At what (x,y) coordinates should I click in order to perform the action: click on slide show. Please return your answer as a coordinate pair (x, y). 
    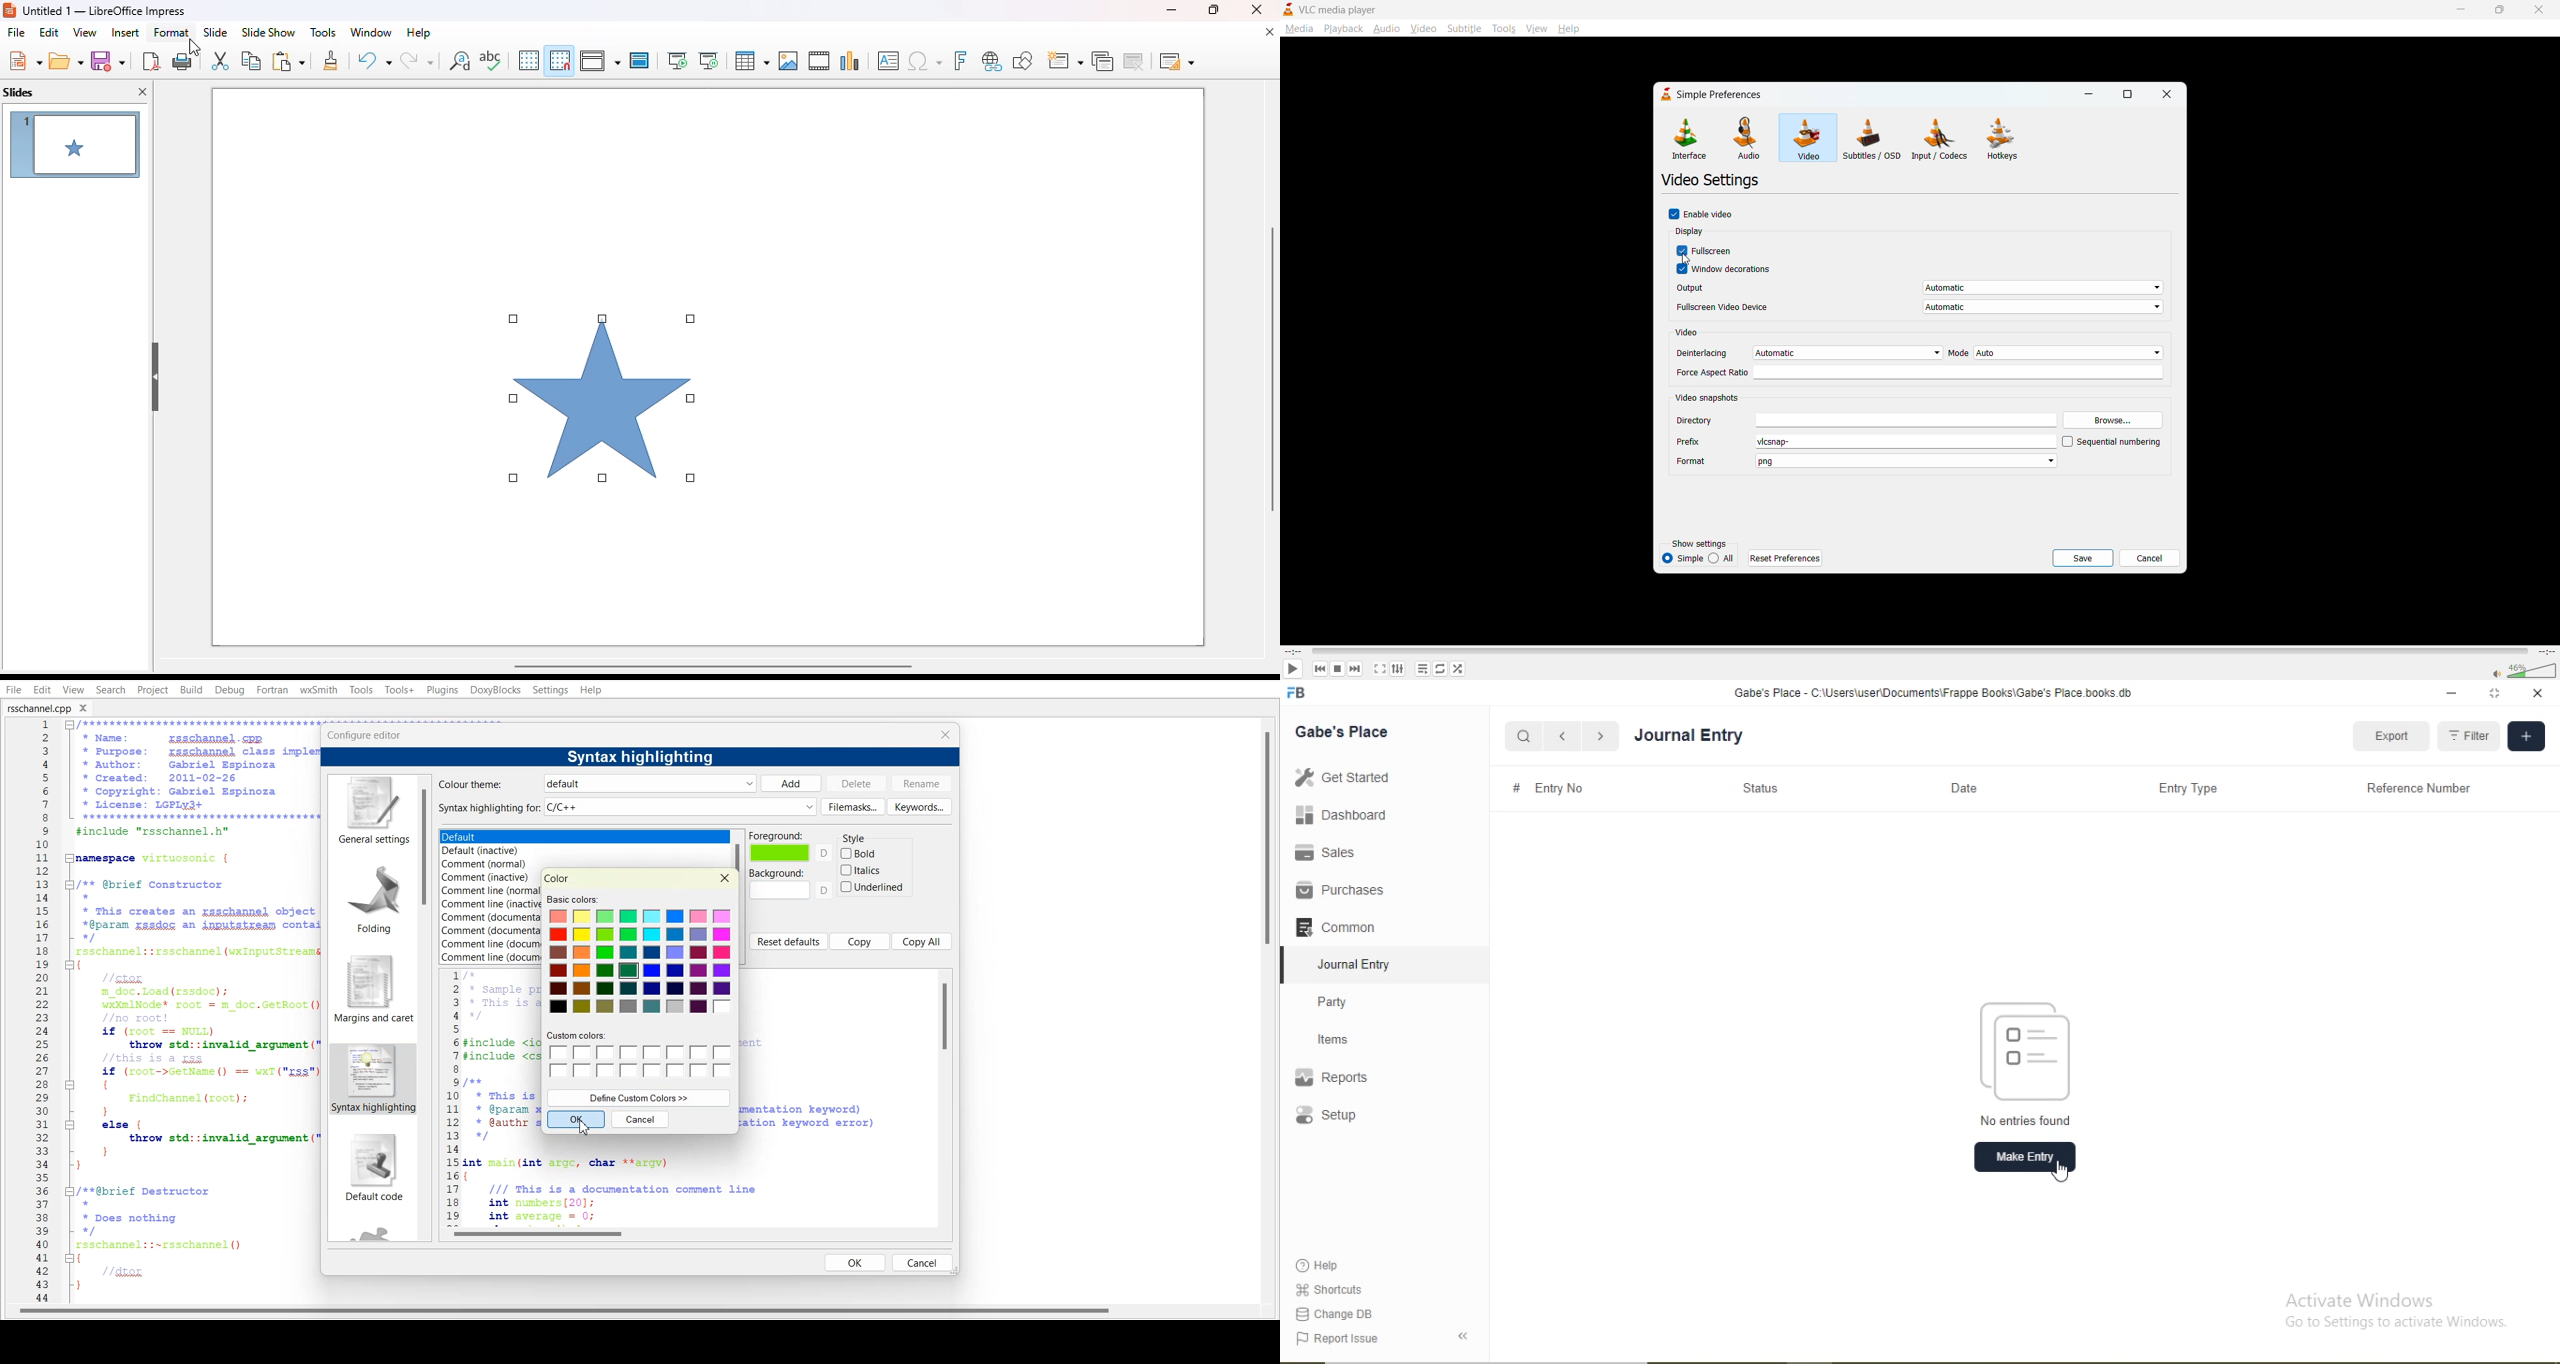
    Looking at the image, I should click on (268, 33).